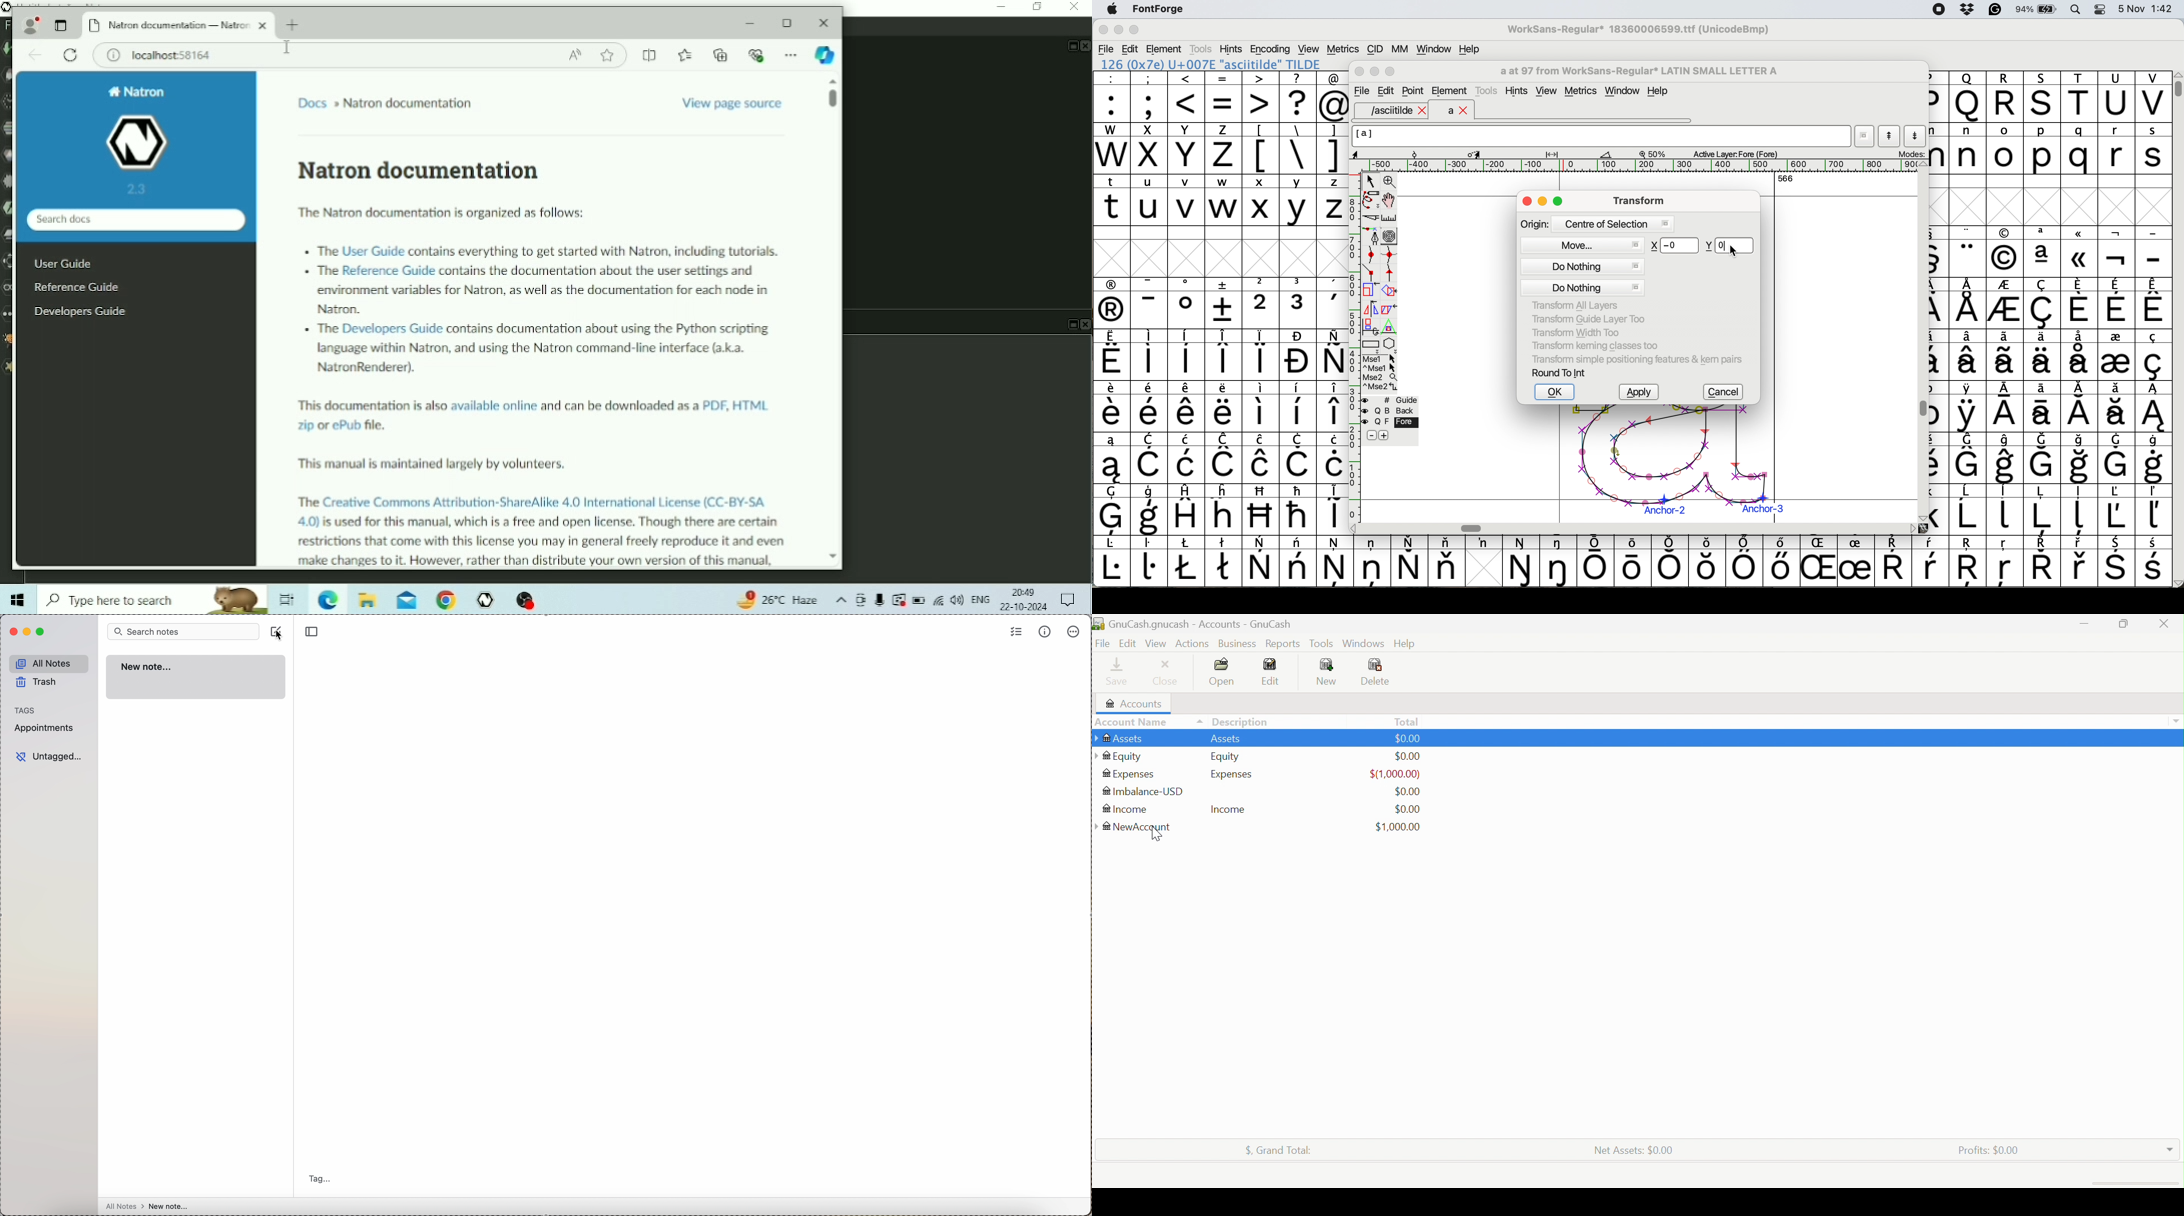  I want to click on Description, so click(1233, 722).